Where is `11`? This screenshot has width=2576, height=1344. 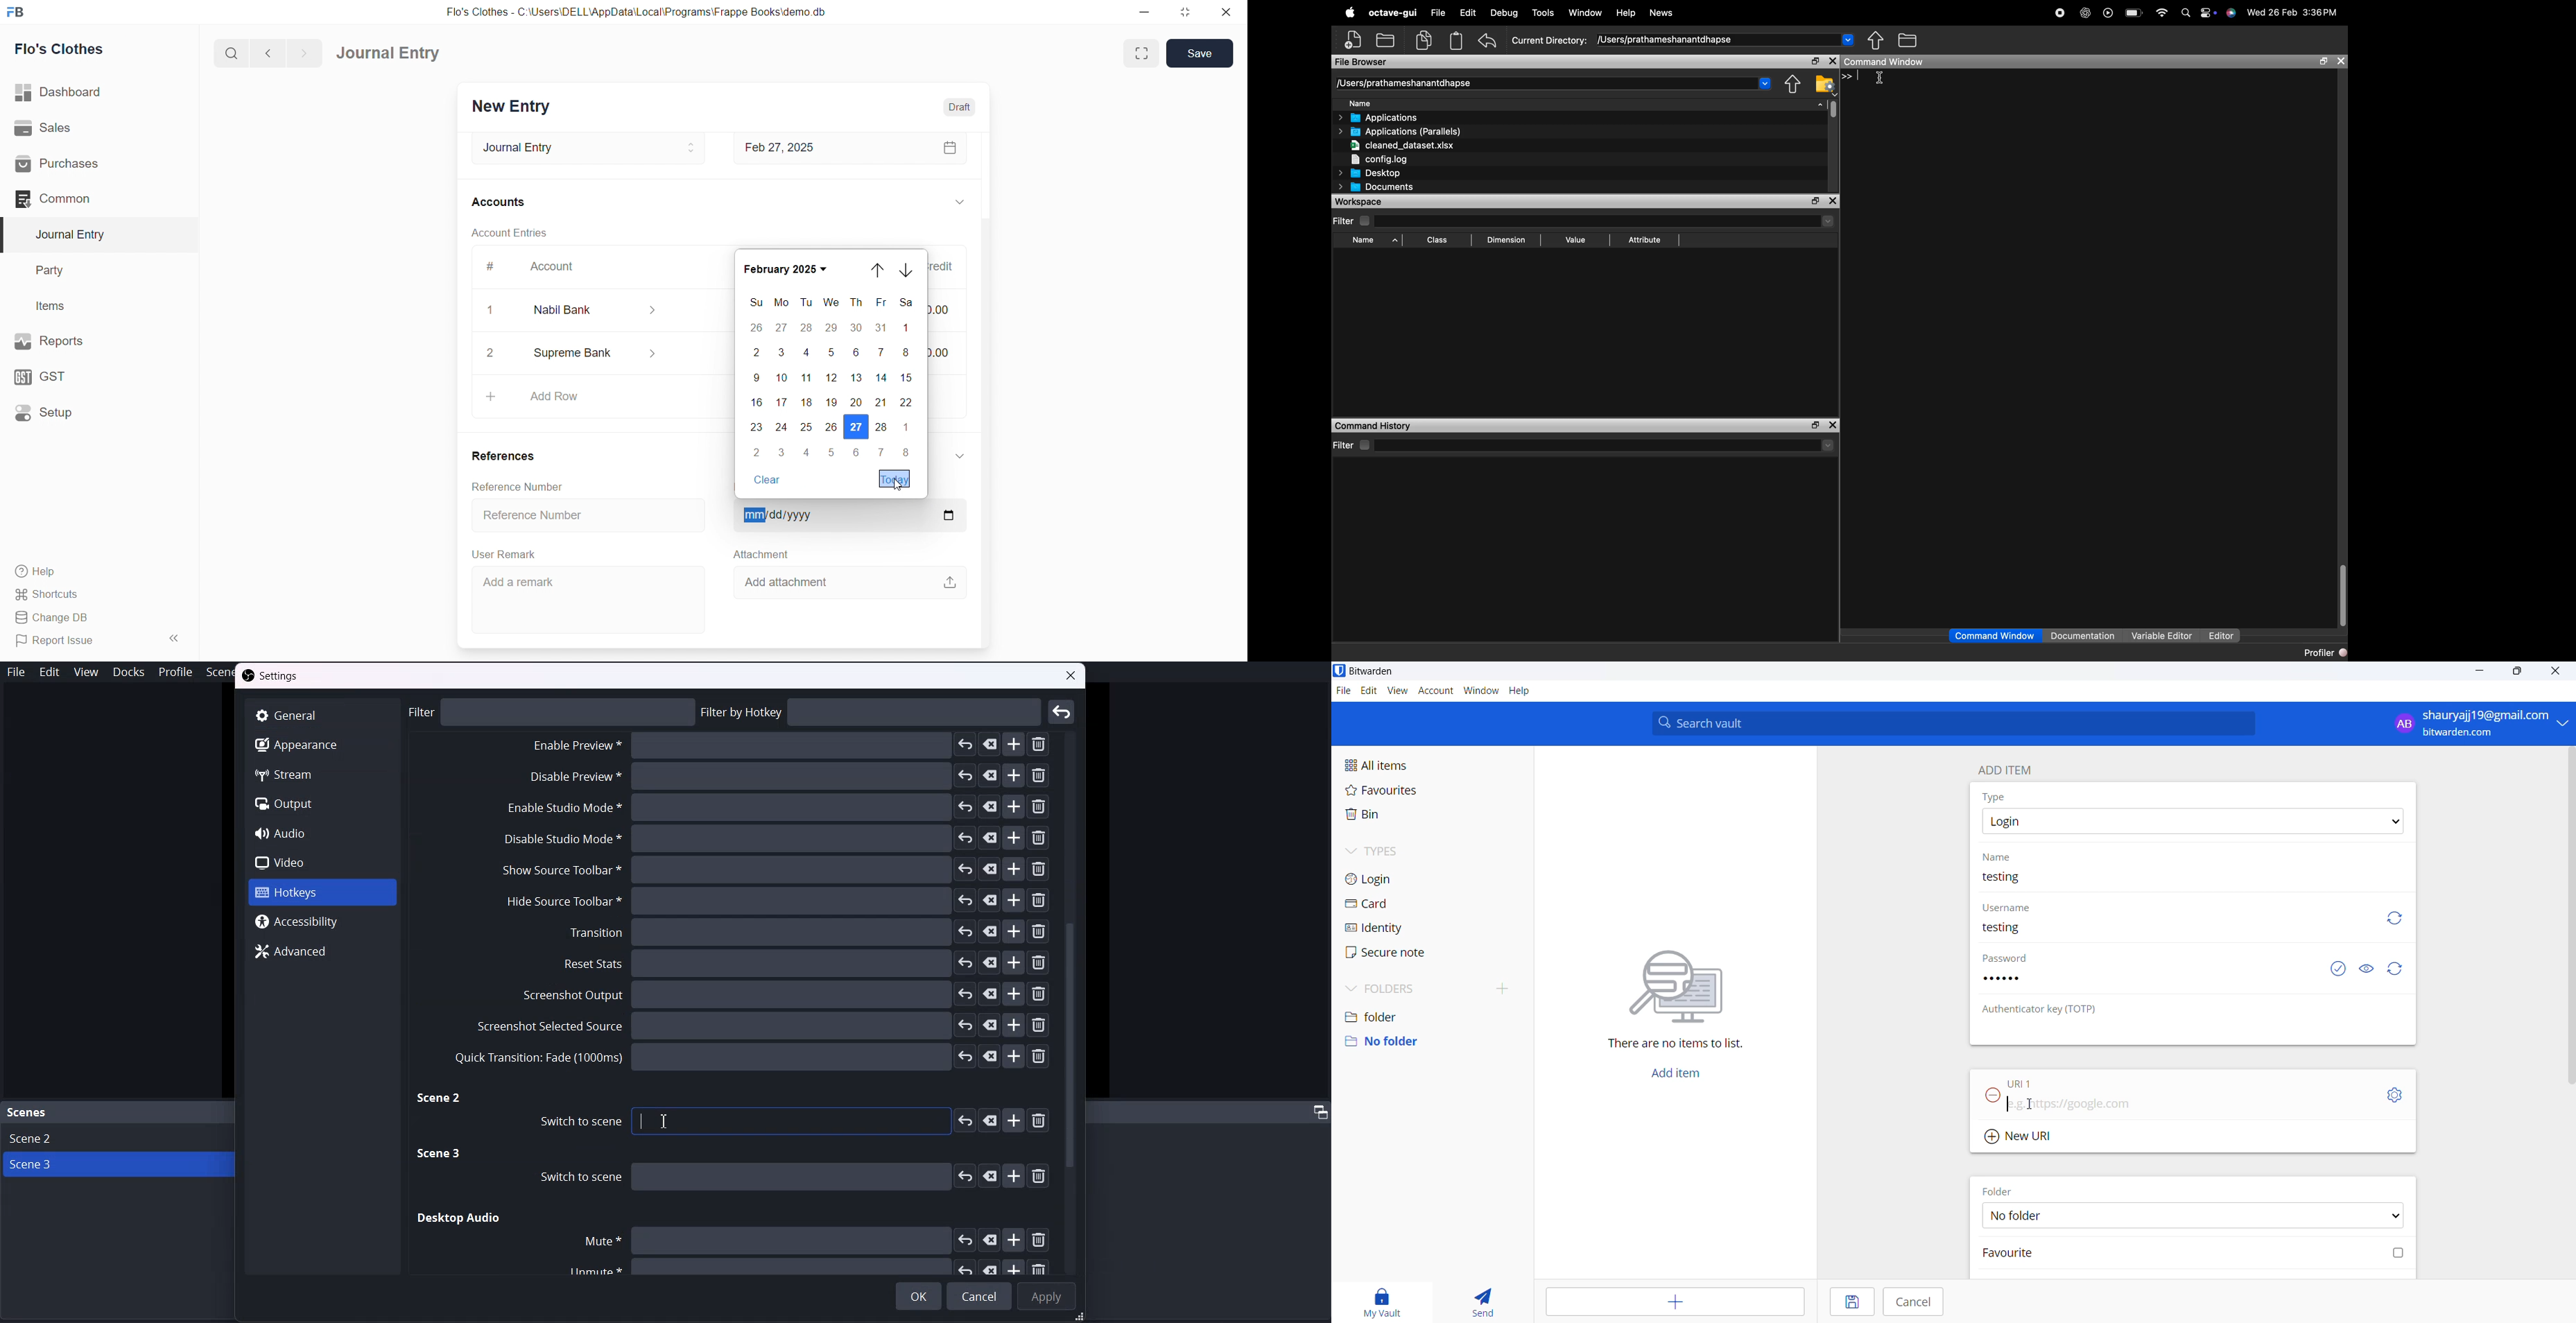
11 is located at coordinates (806, 377).